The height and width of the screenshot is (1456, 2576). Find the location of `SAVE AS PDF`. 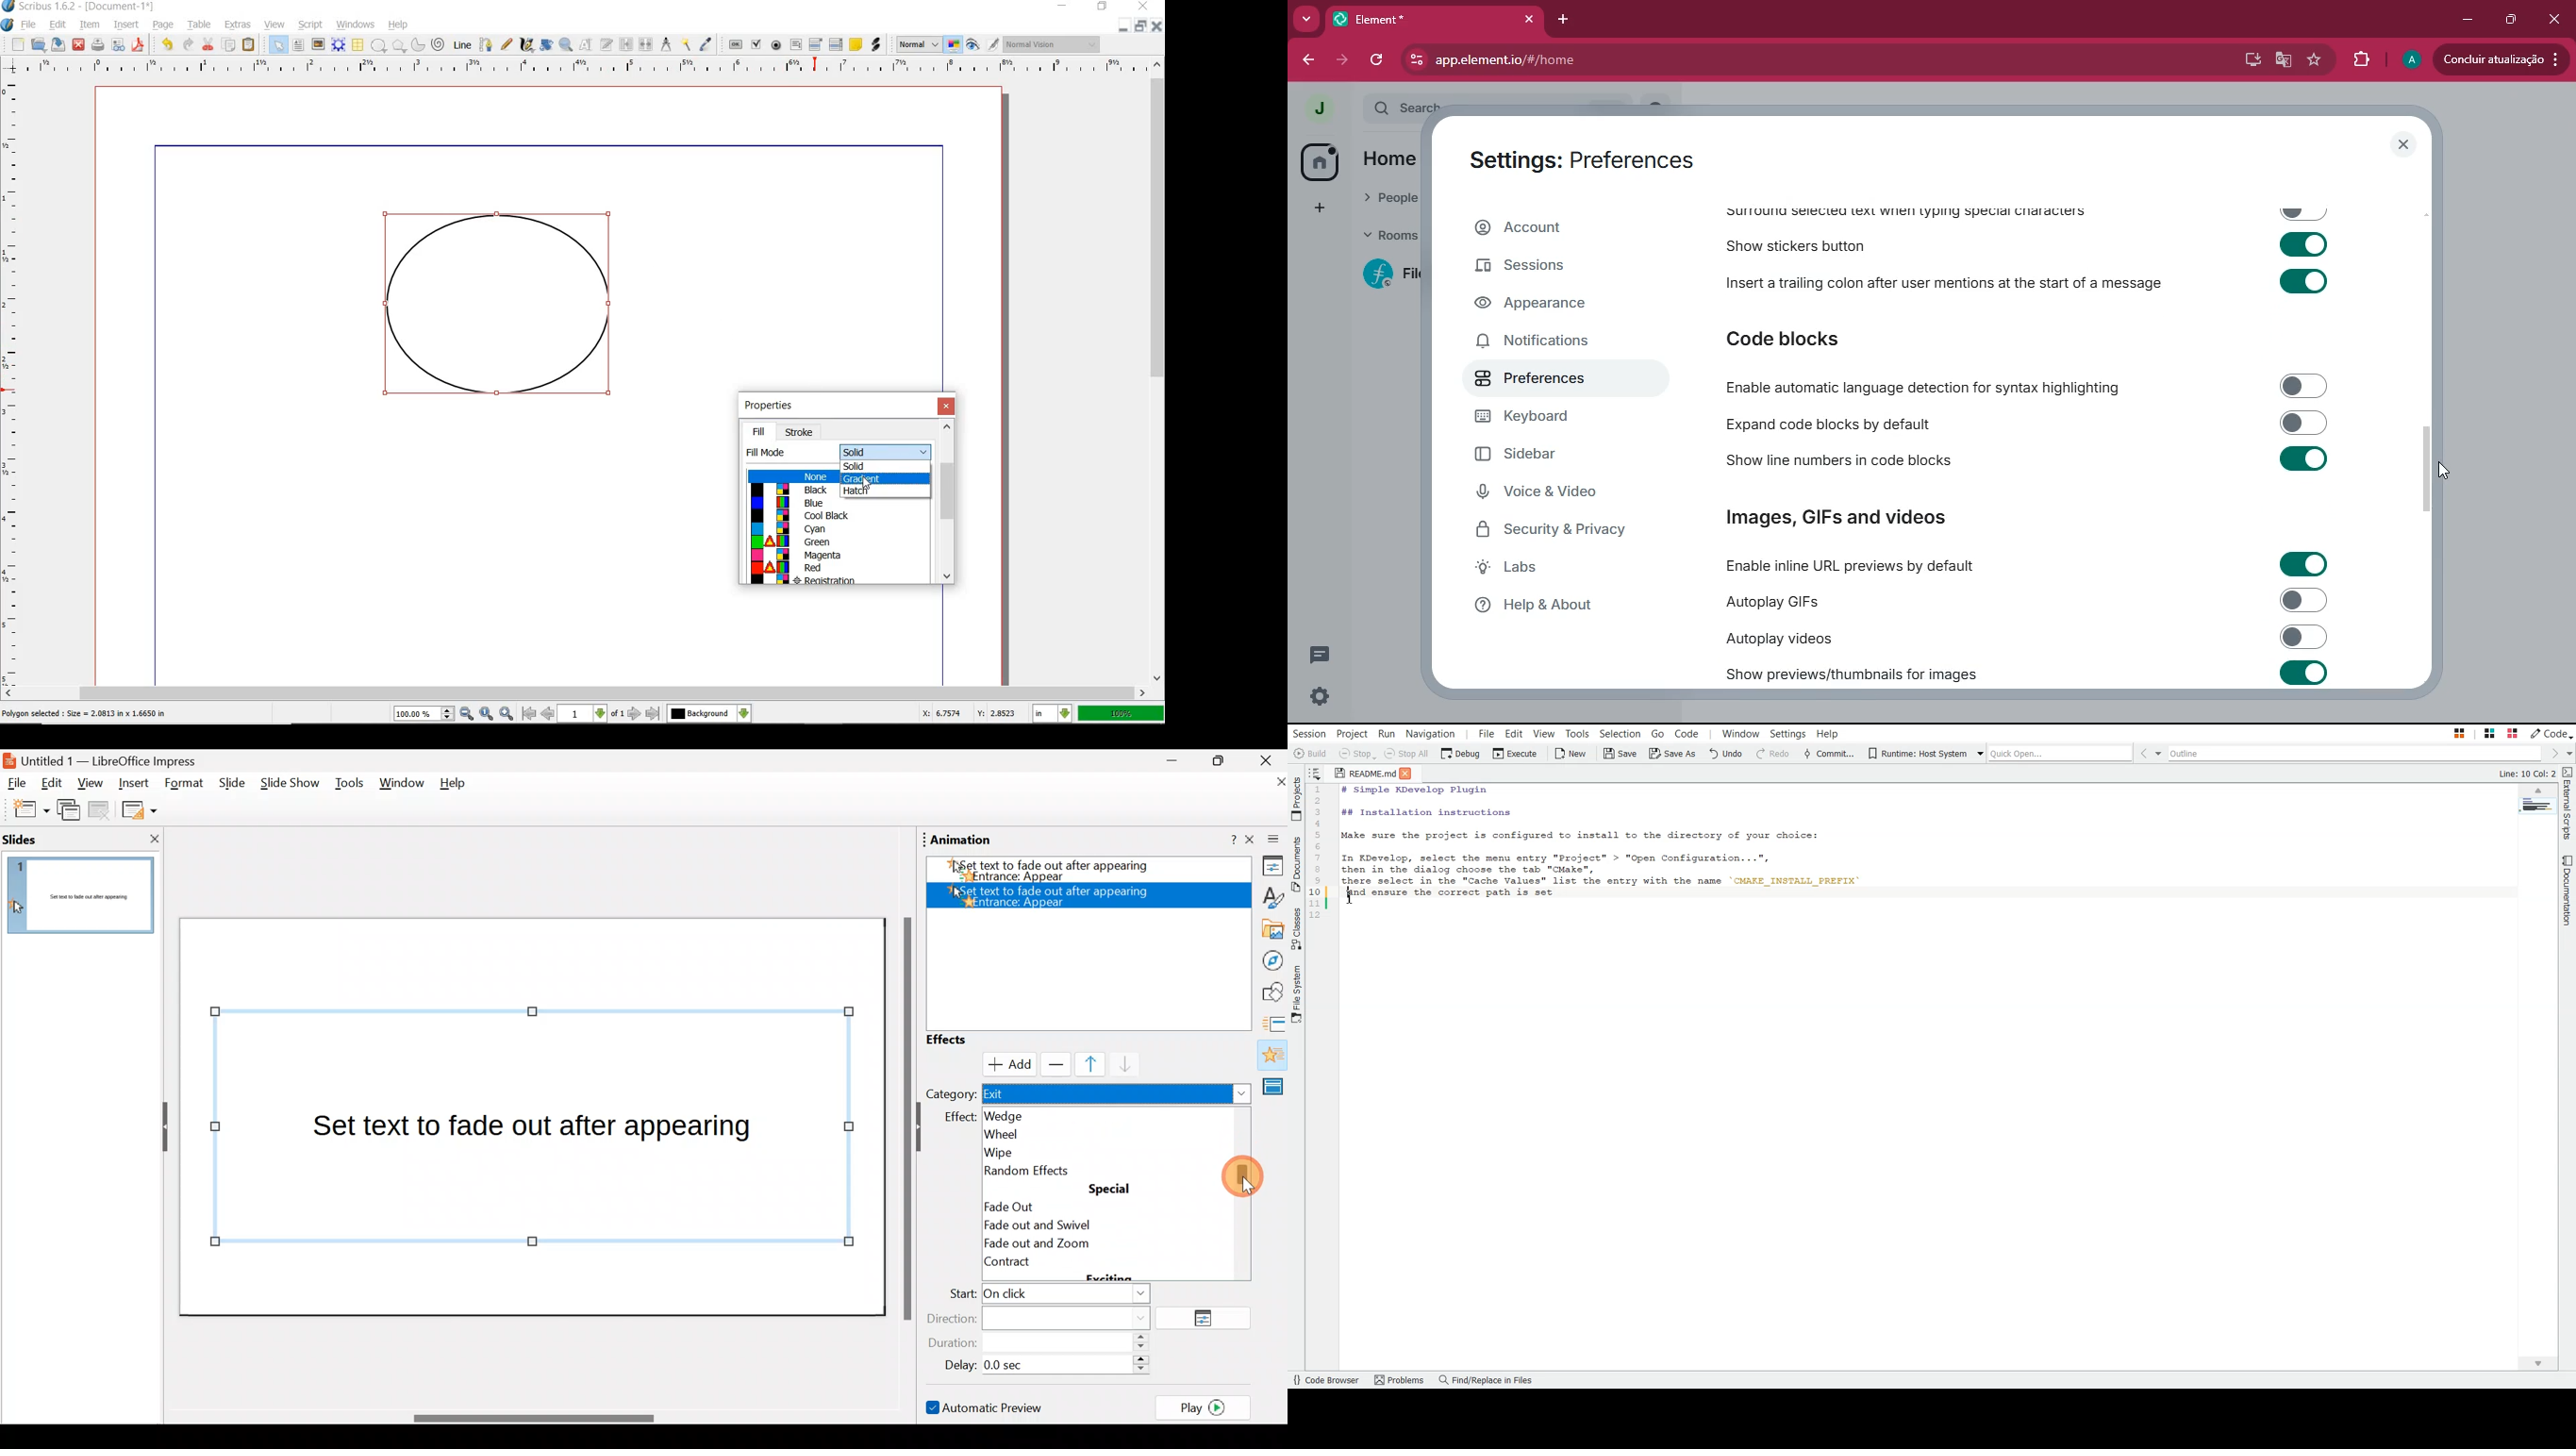

SAVE AS PDF is located at coordinates (139, 46).